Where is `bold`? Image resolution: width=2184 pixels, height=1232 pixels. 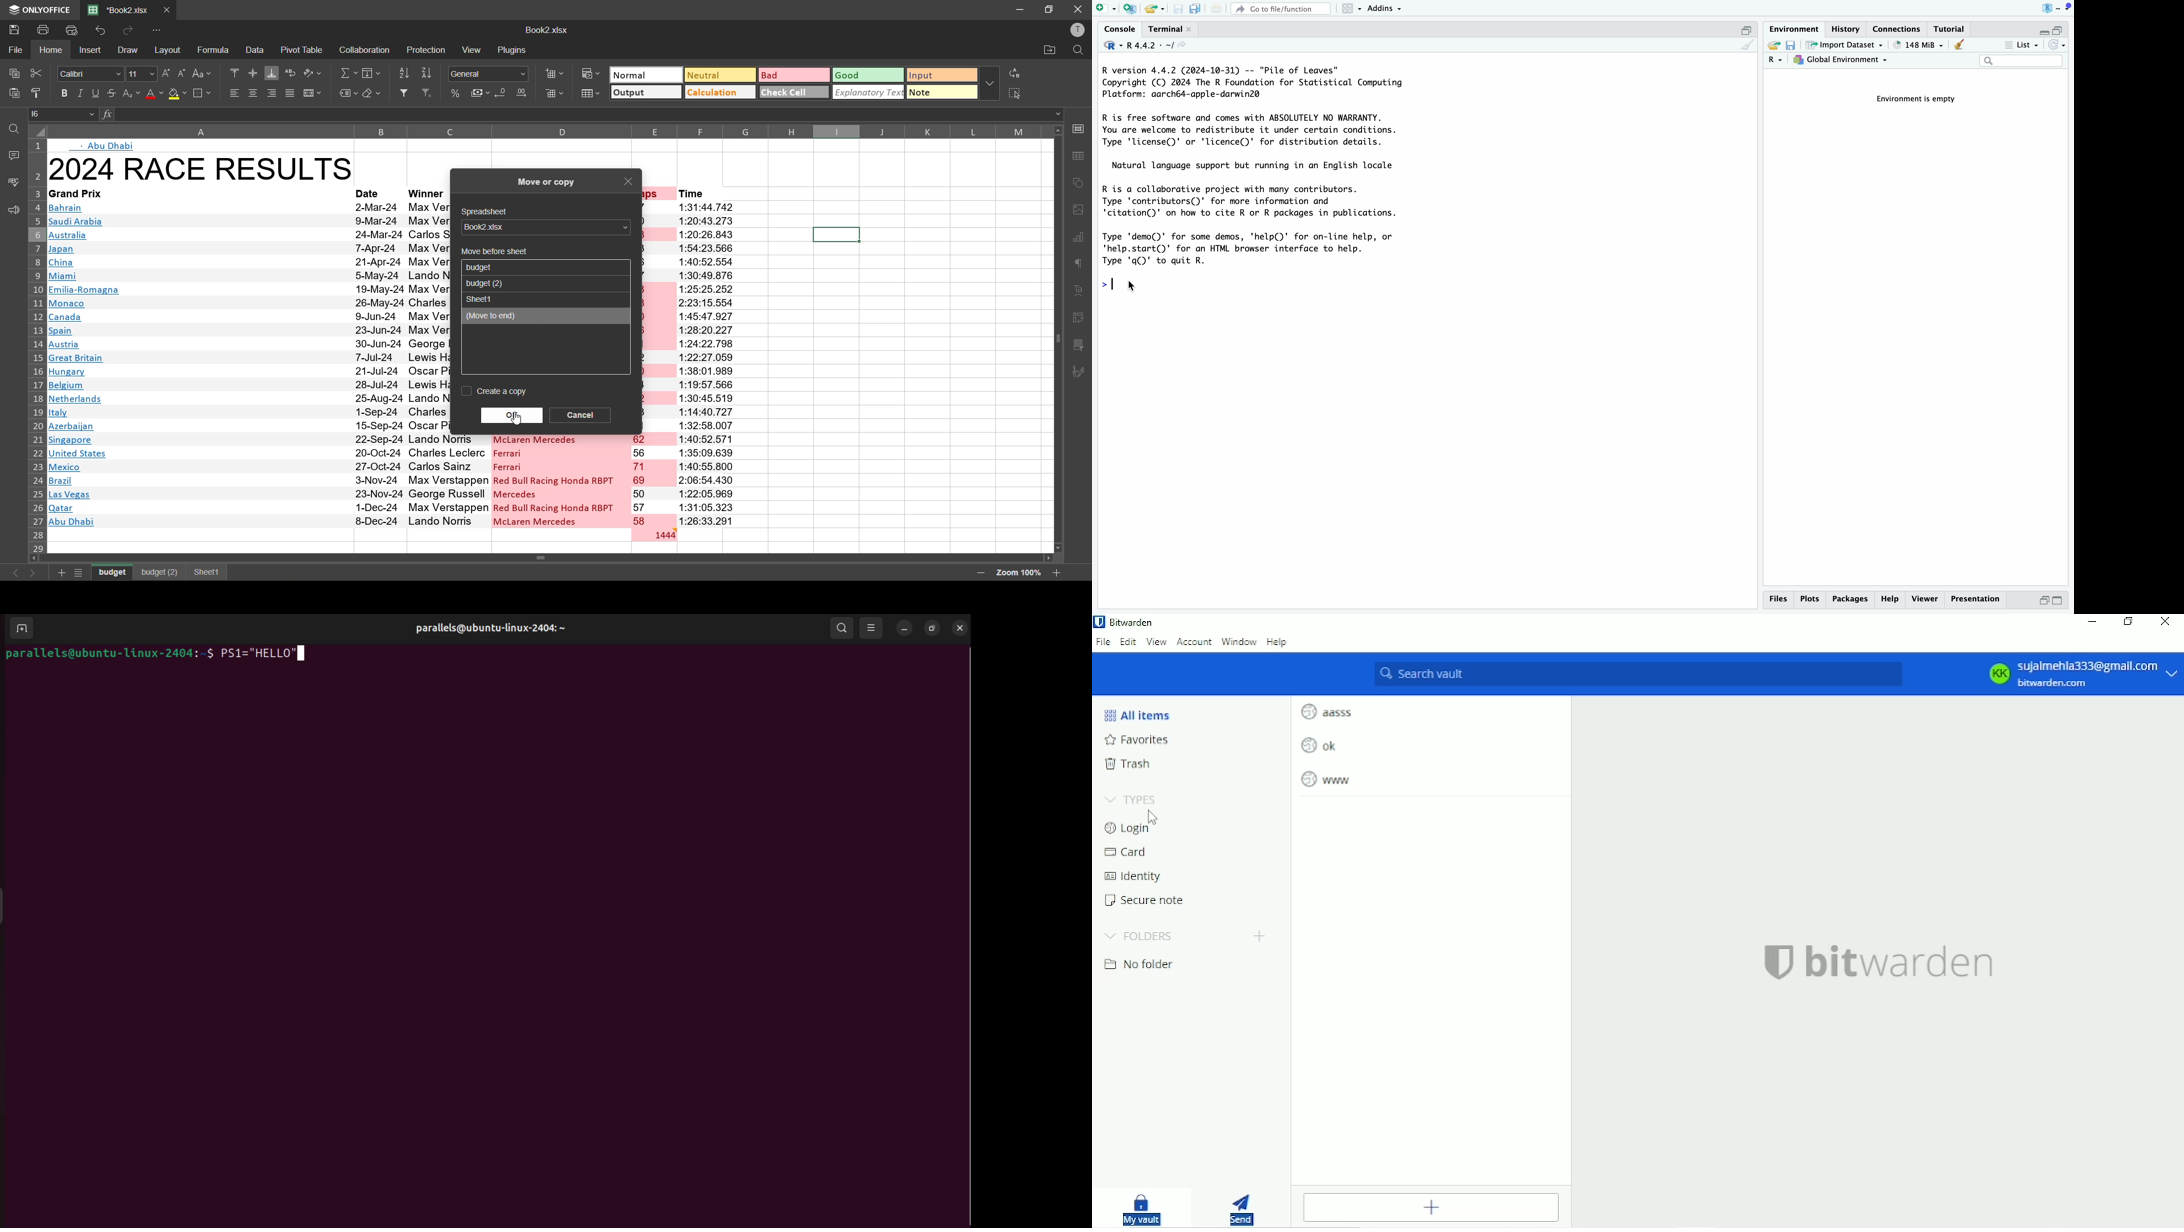 bold is located at coordinates (62, 92).